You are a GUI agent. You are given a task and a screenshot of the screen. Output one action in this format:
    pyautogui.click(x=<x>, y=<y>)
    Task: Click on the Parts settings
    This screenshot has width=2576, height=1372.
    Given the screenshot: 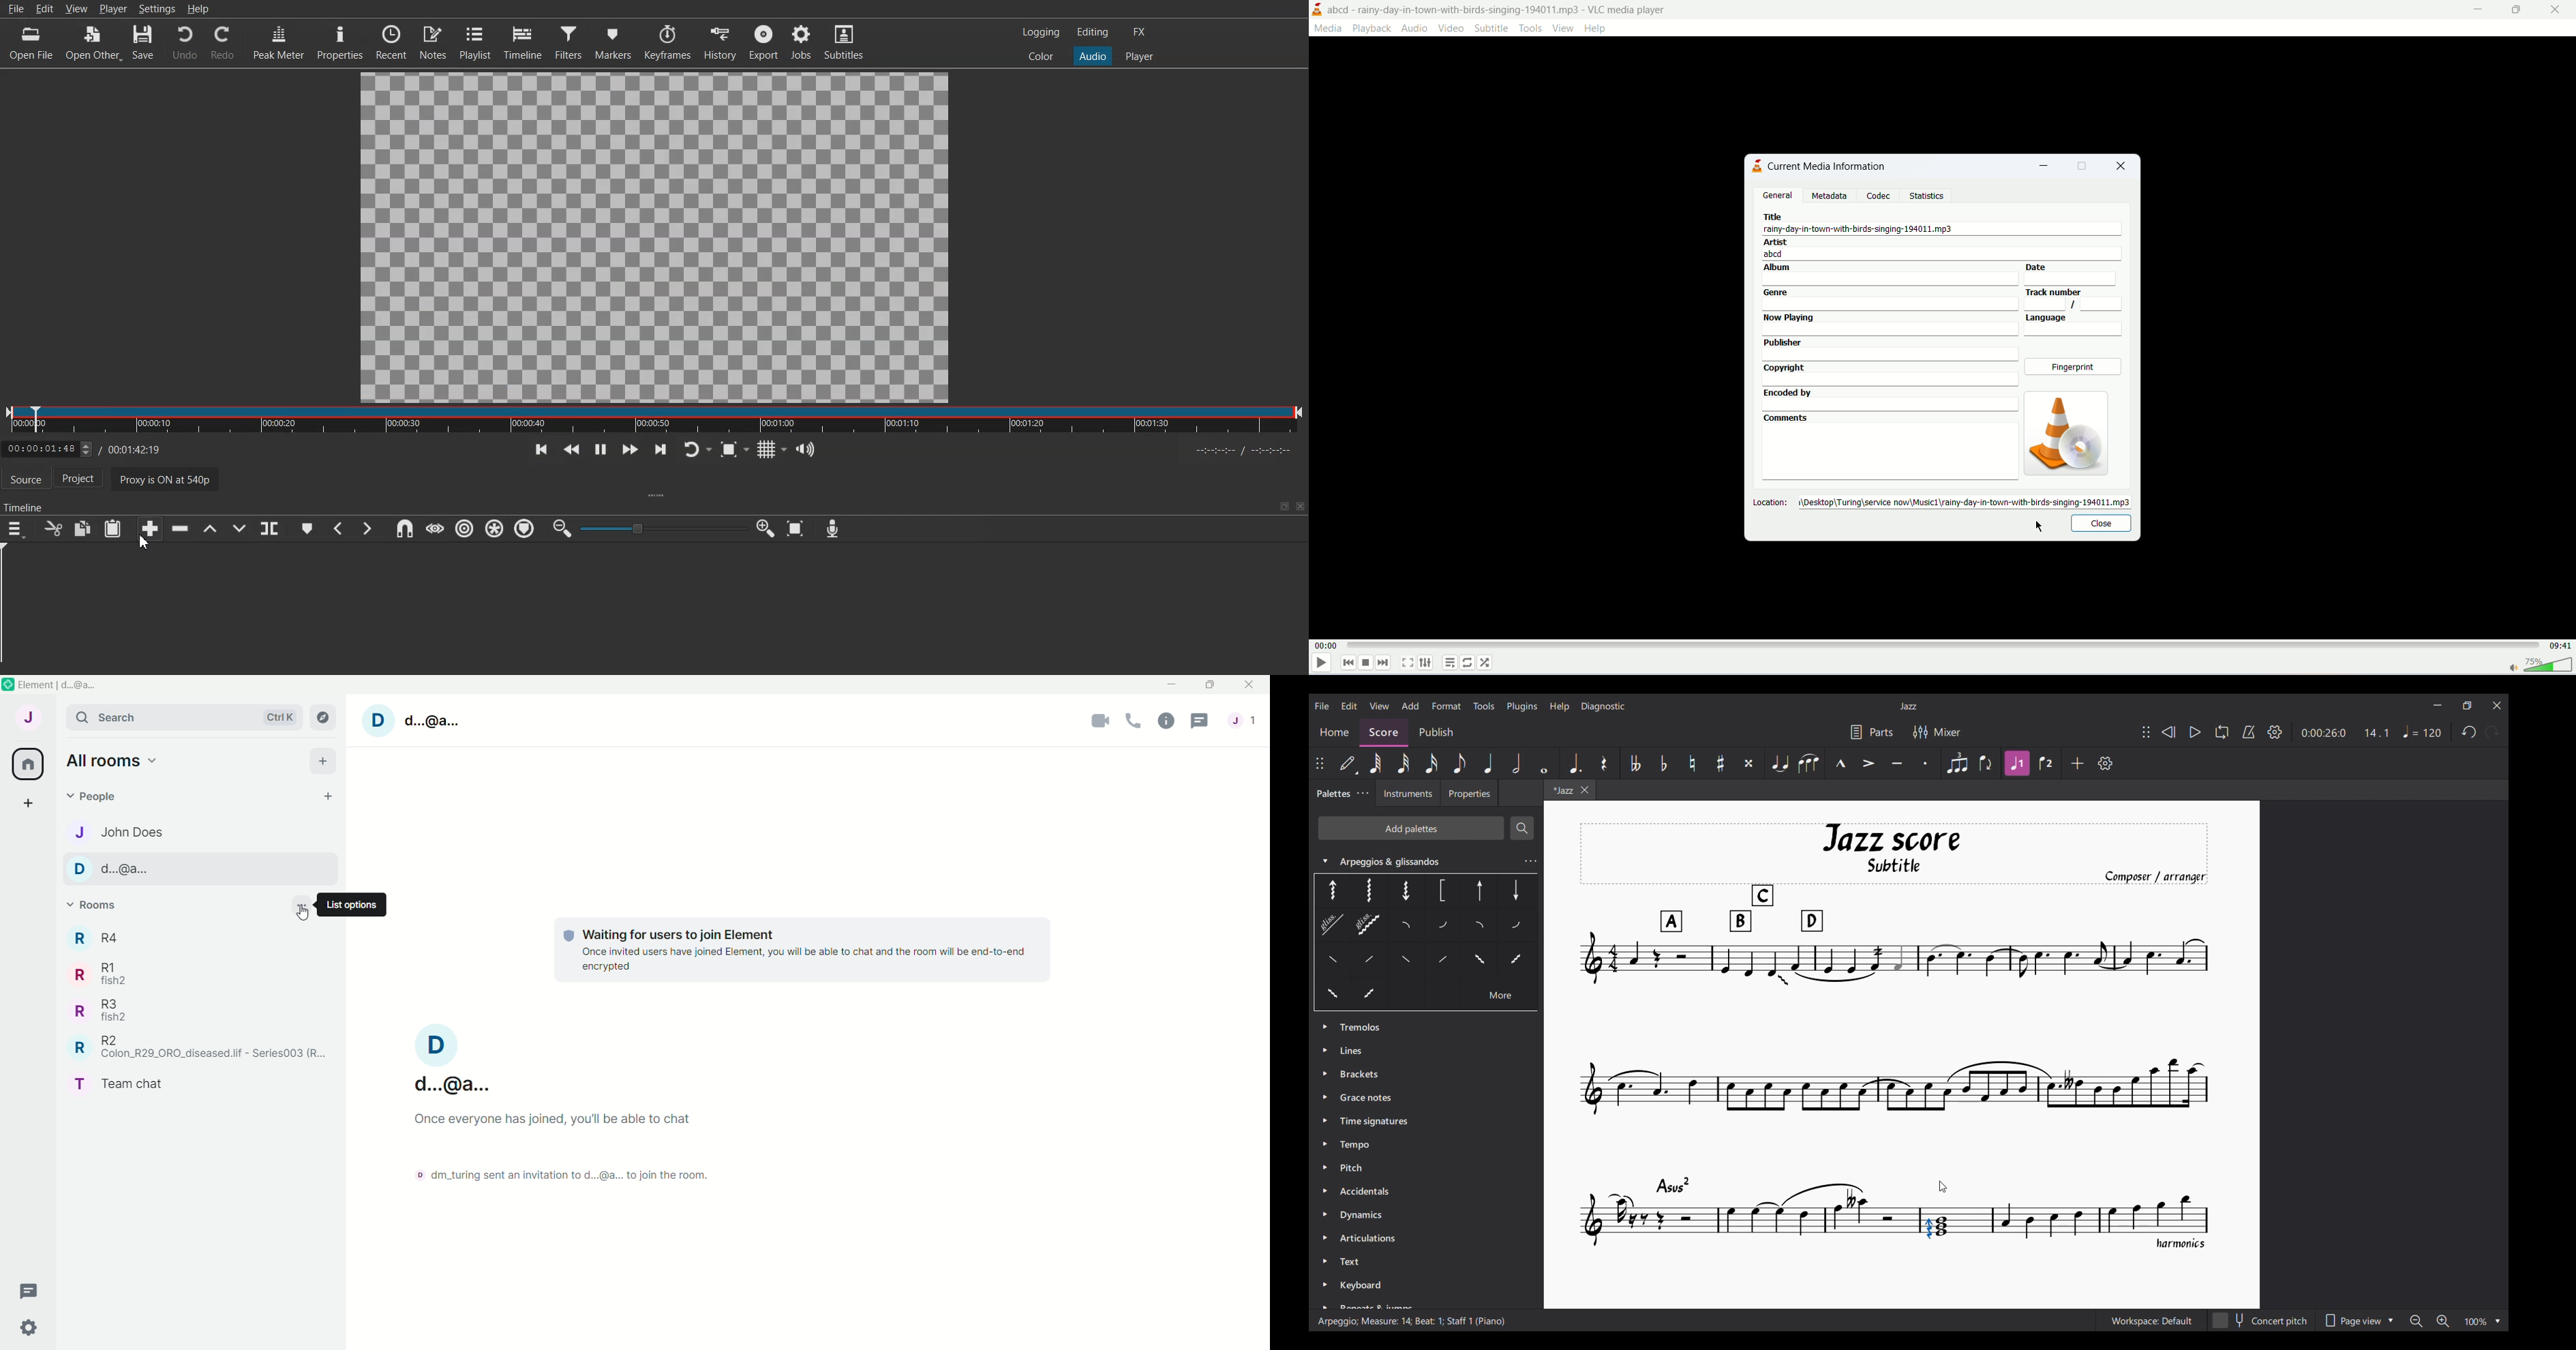 What is the action you would take?
    pyautogui.click(x=1872, y=732)
    